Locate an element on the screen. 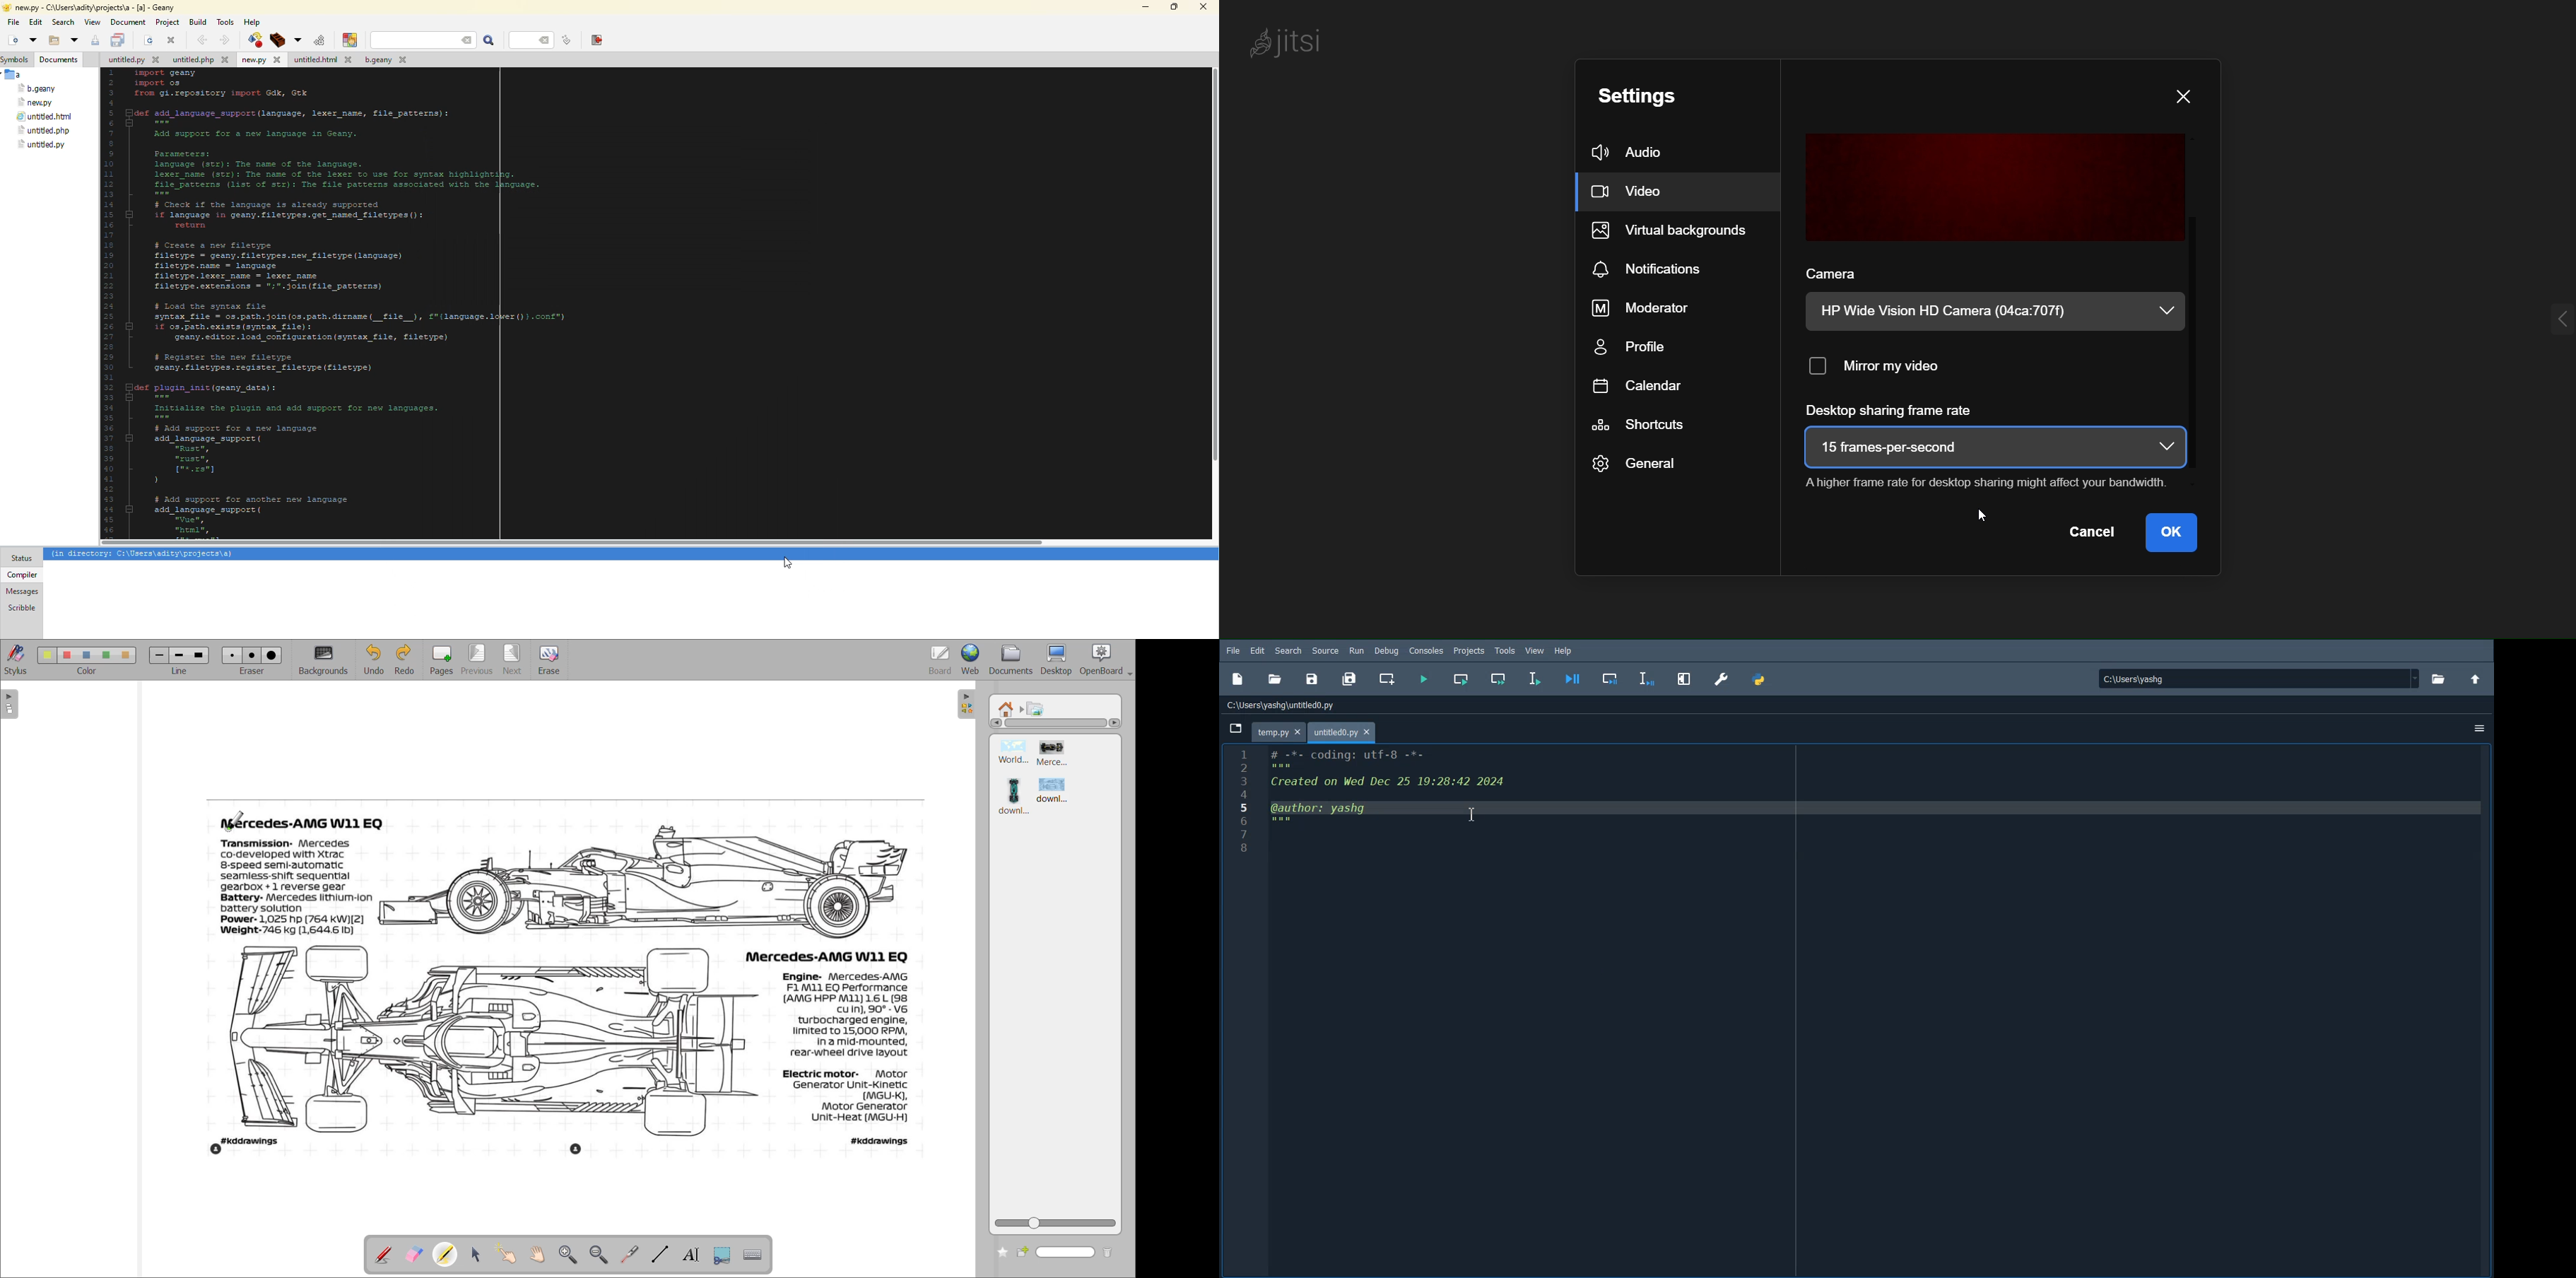 This screenshot has height=1288, width=2576. Projects is located at coordinates (1469, 650).